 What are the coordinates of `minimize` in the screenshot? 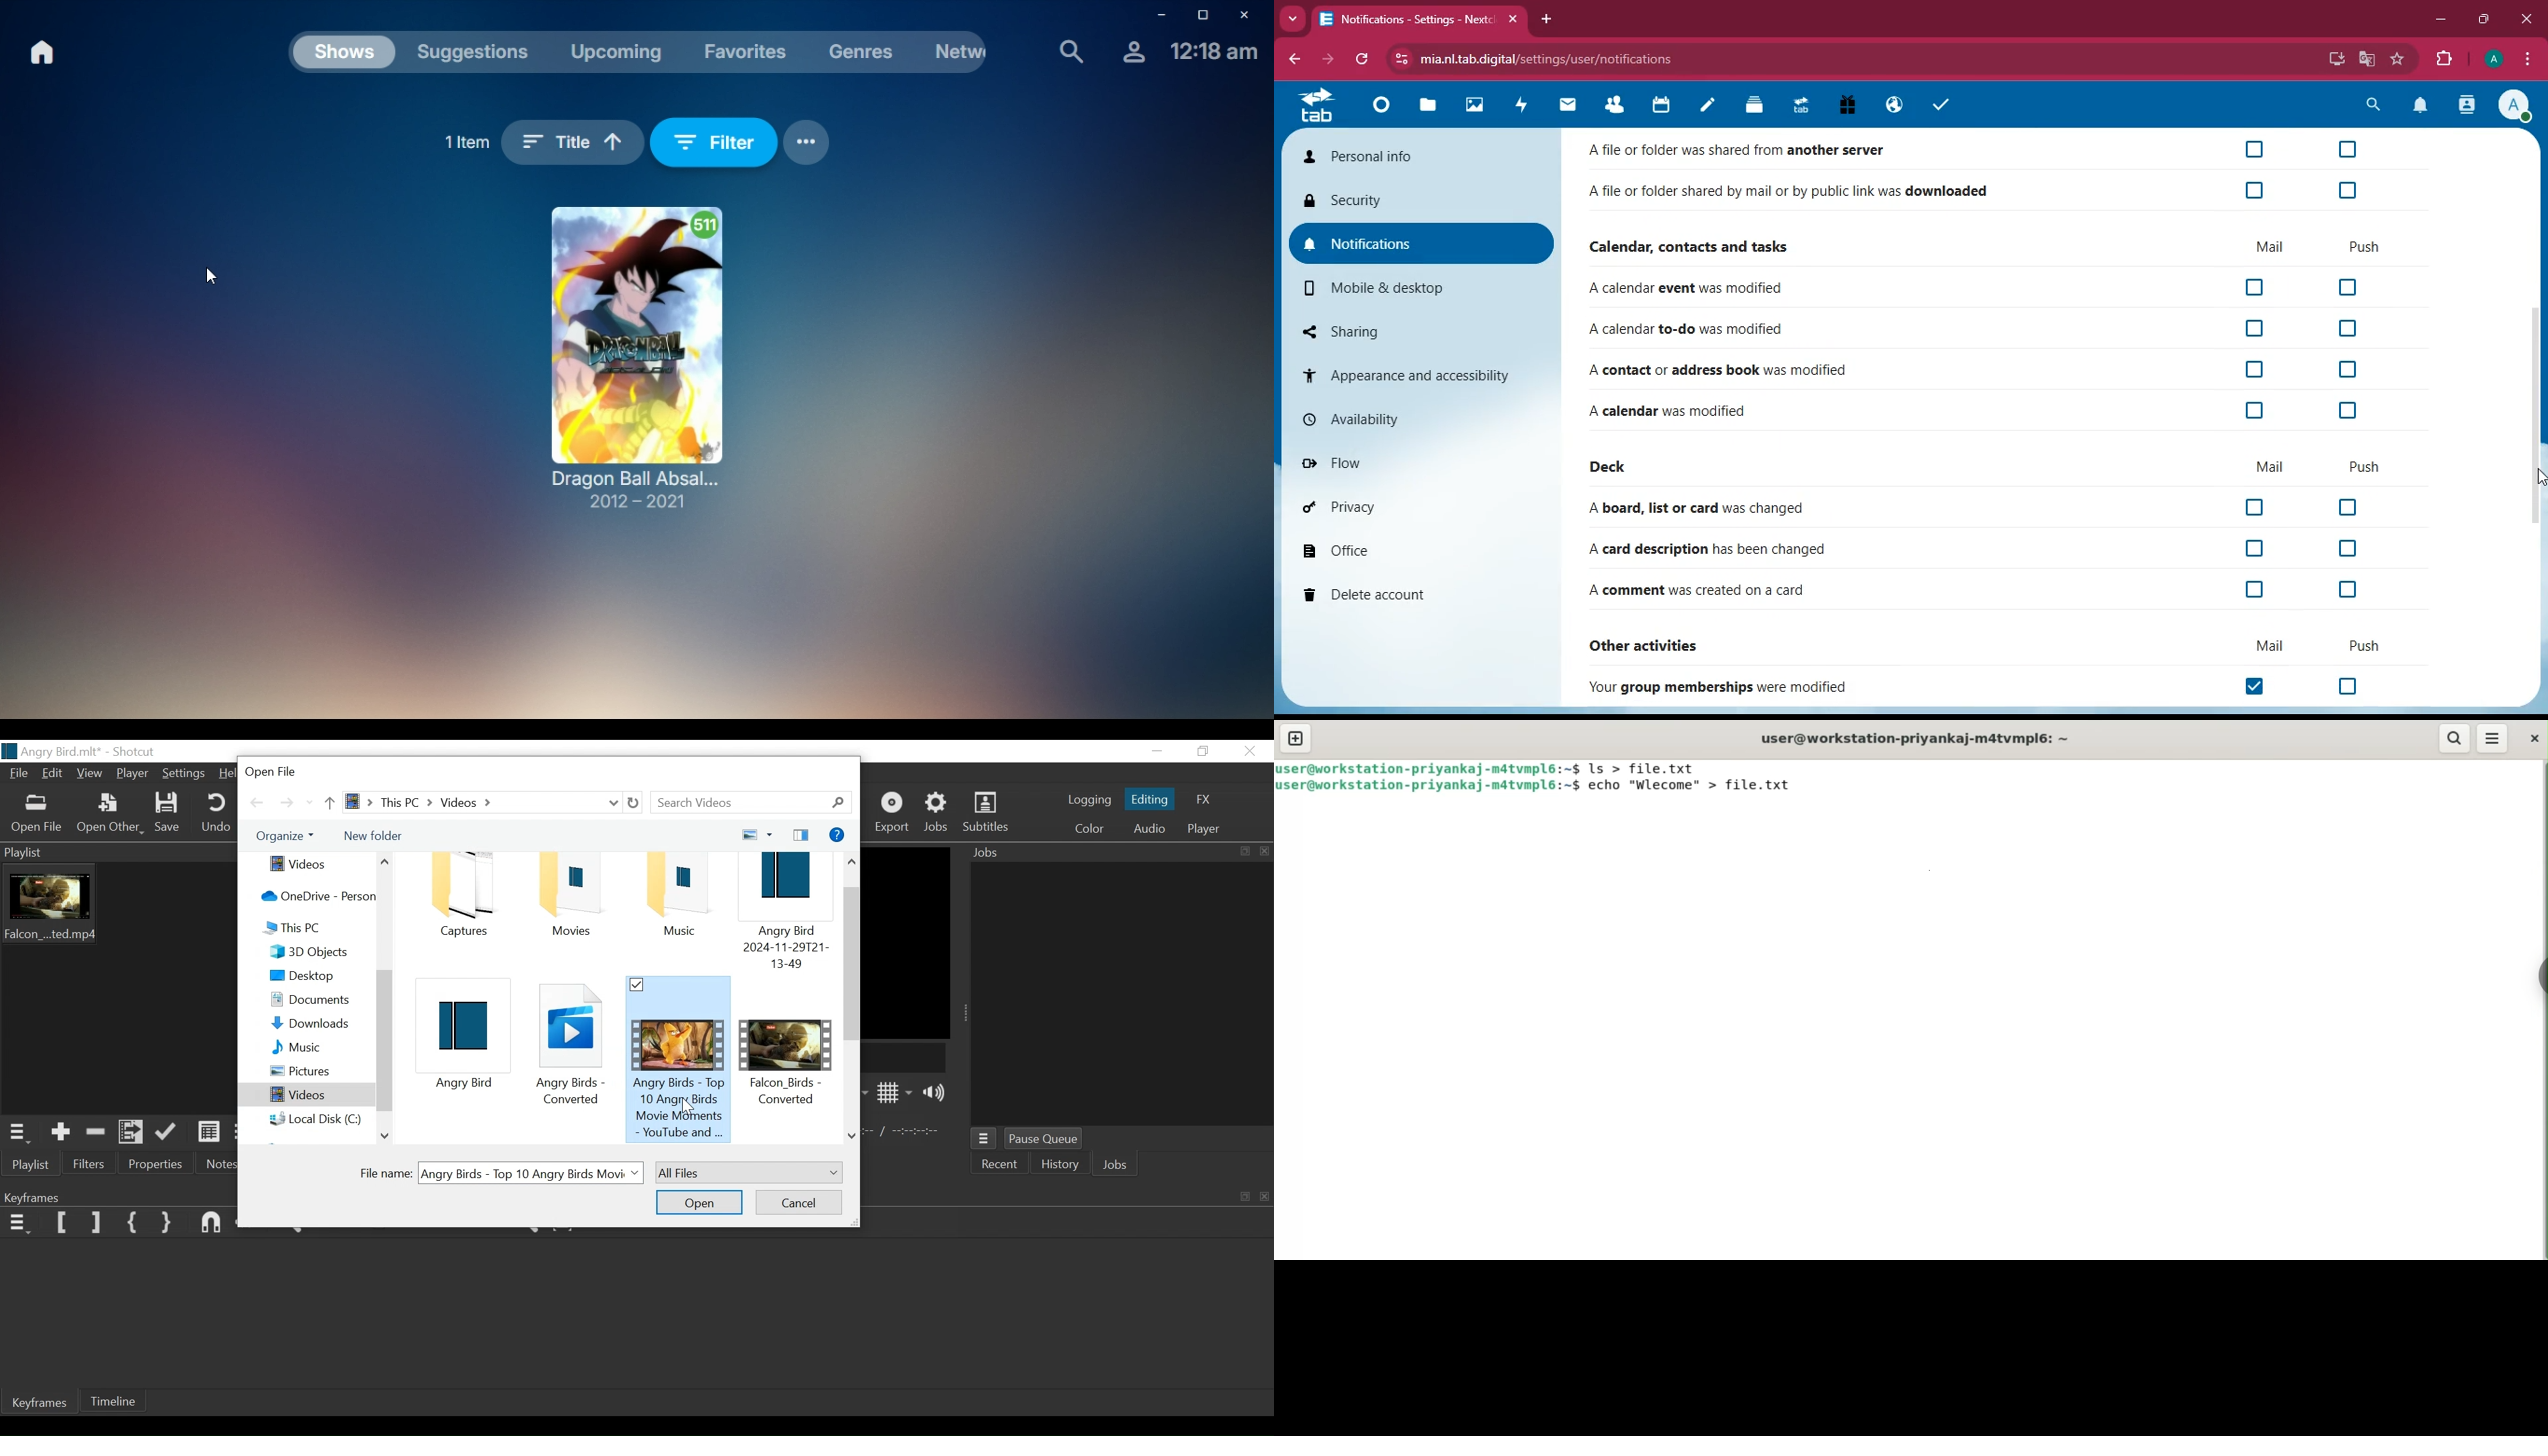 It's located at (2440, 18).